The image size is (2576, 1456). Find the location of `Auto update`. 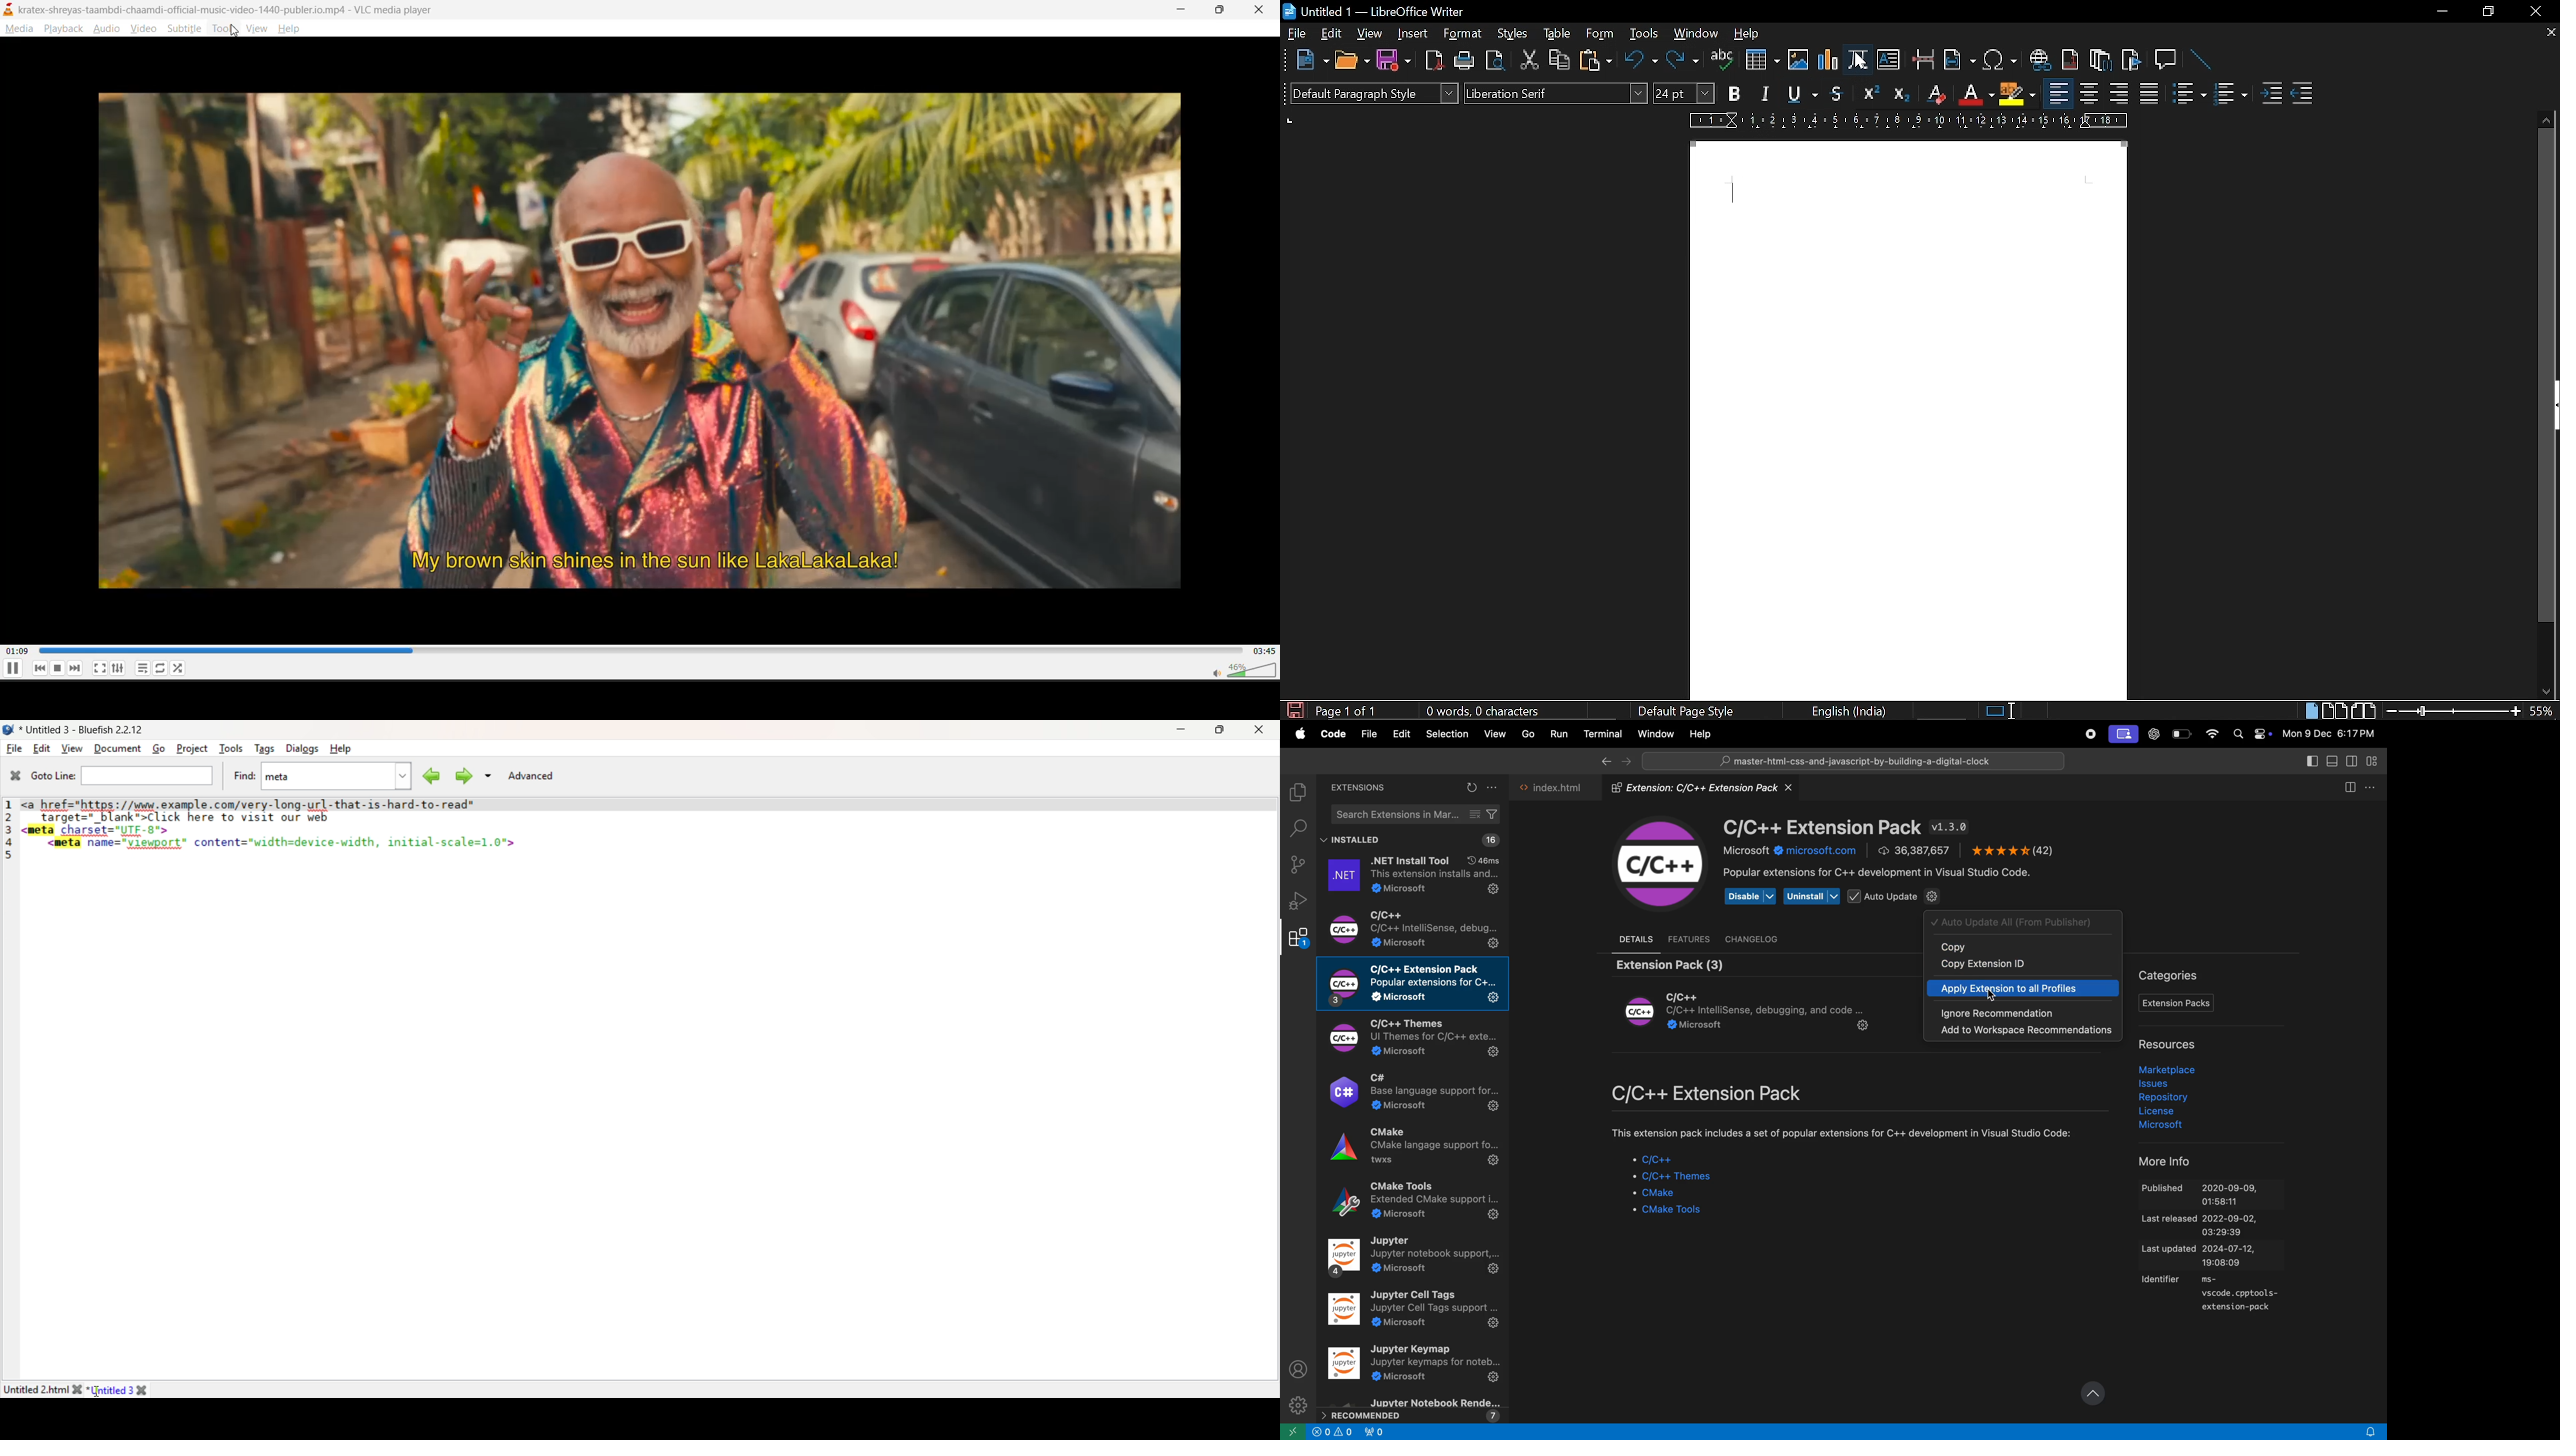

Auto update is located at coordinates (1899, 897).